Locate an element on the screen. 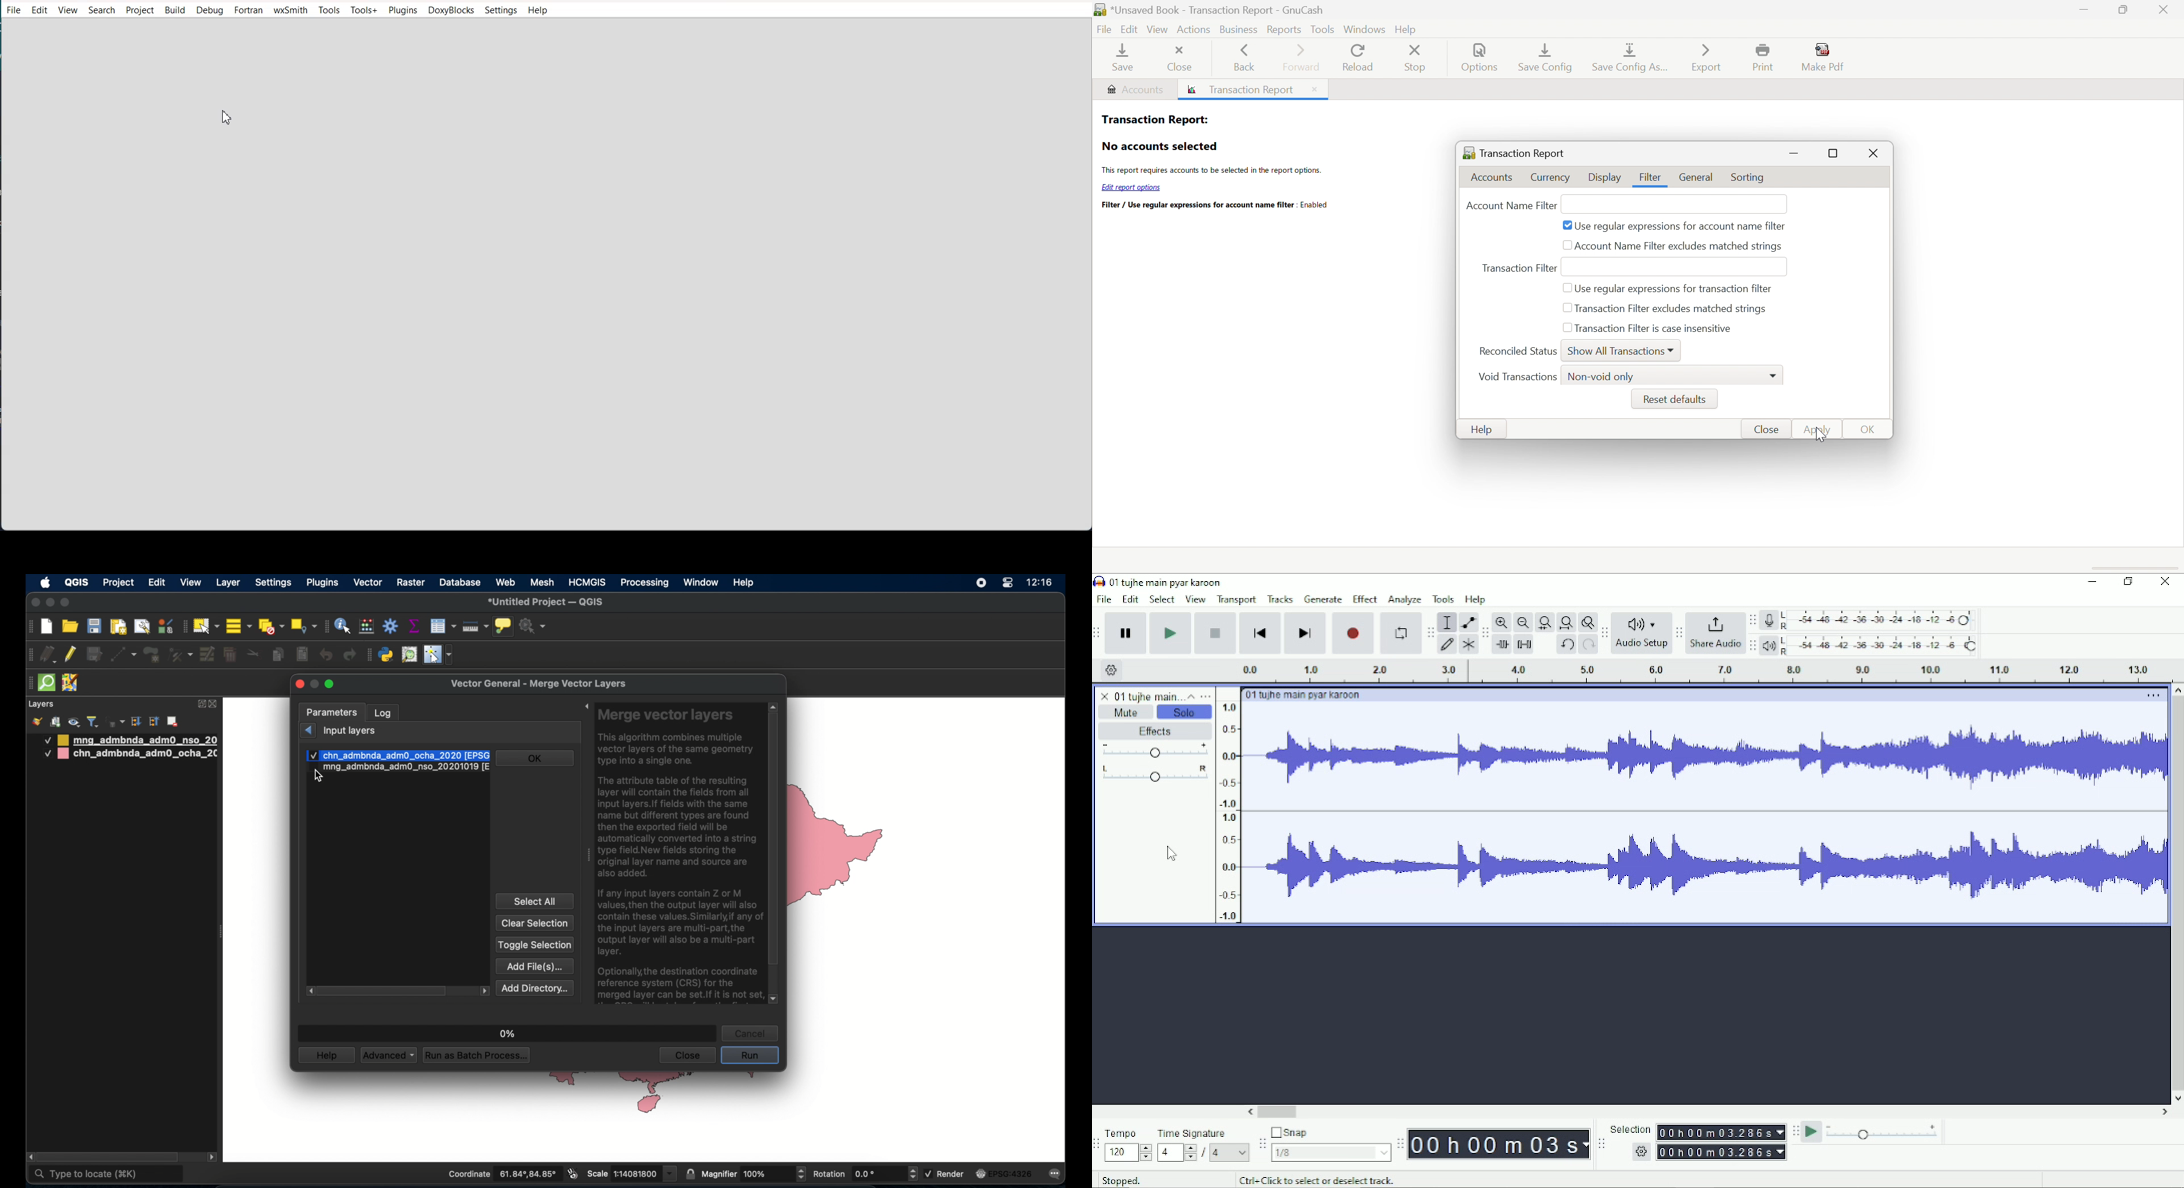  coordinate is located at coordinates (502, 1174).